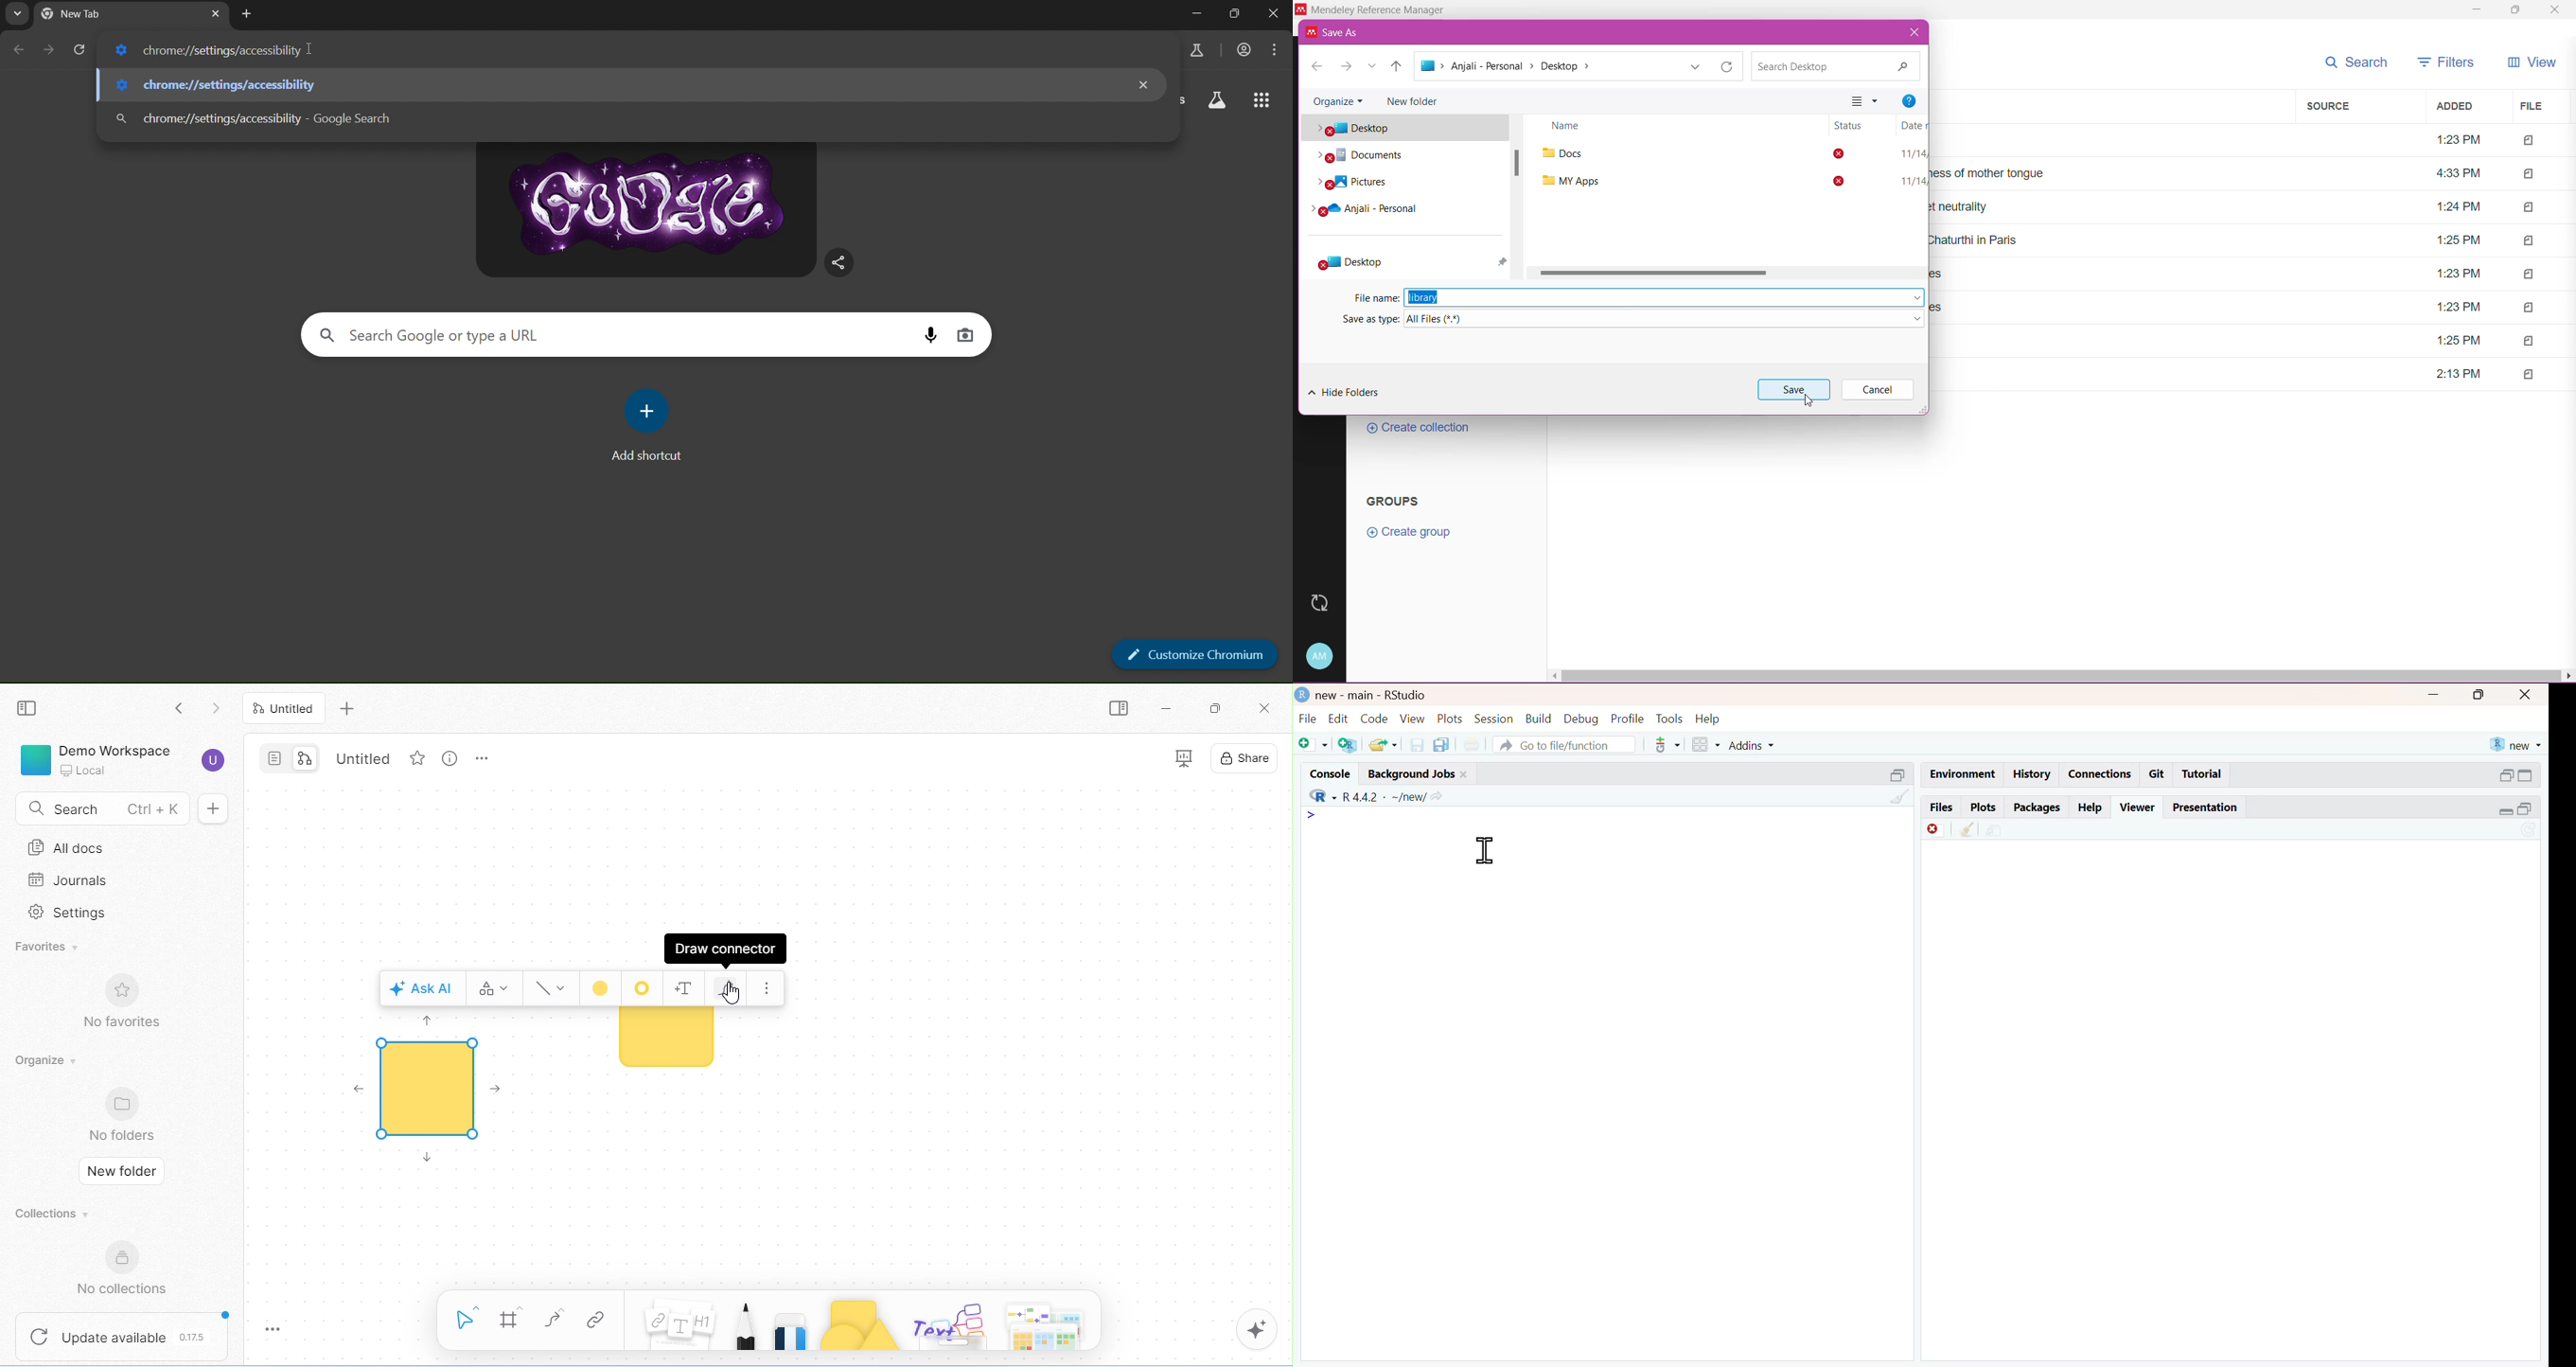  What do you see at coordinates (964, 336) in the screenshot?
I see `image search` at bounding box center [964, 336].